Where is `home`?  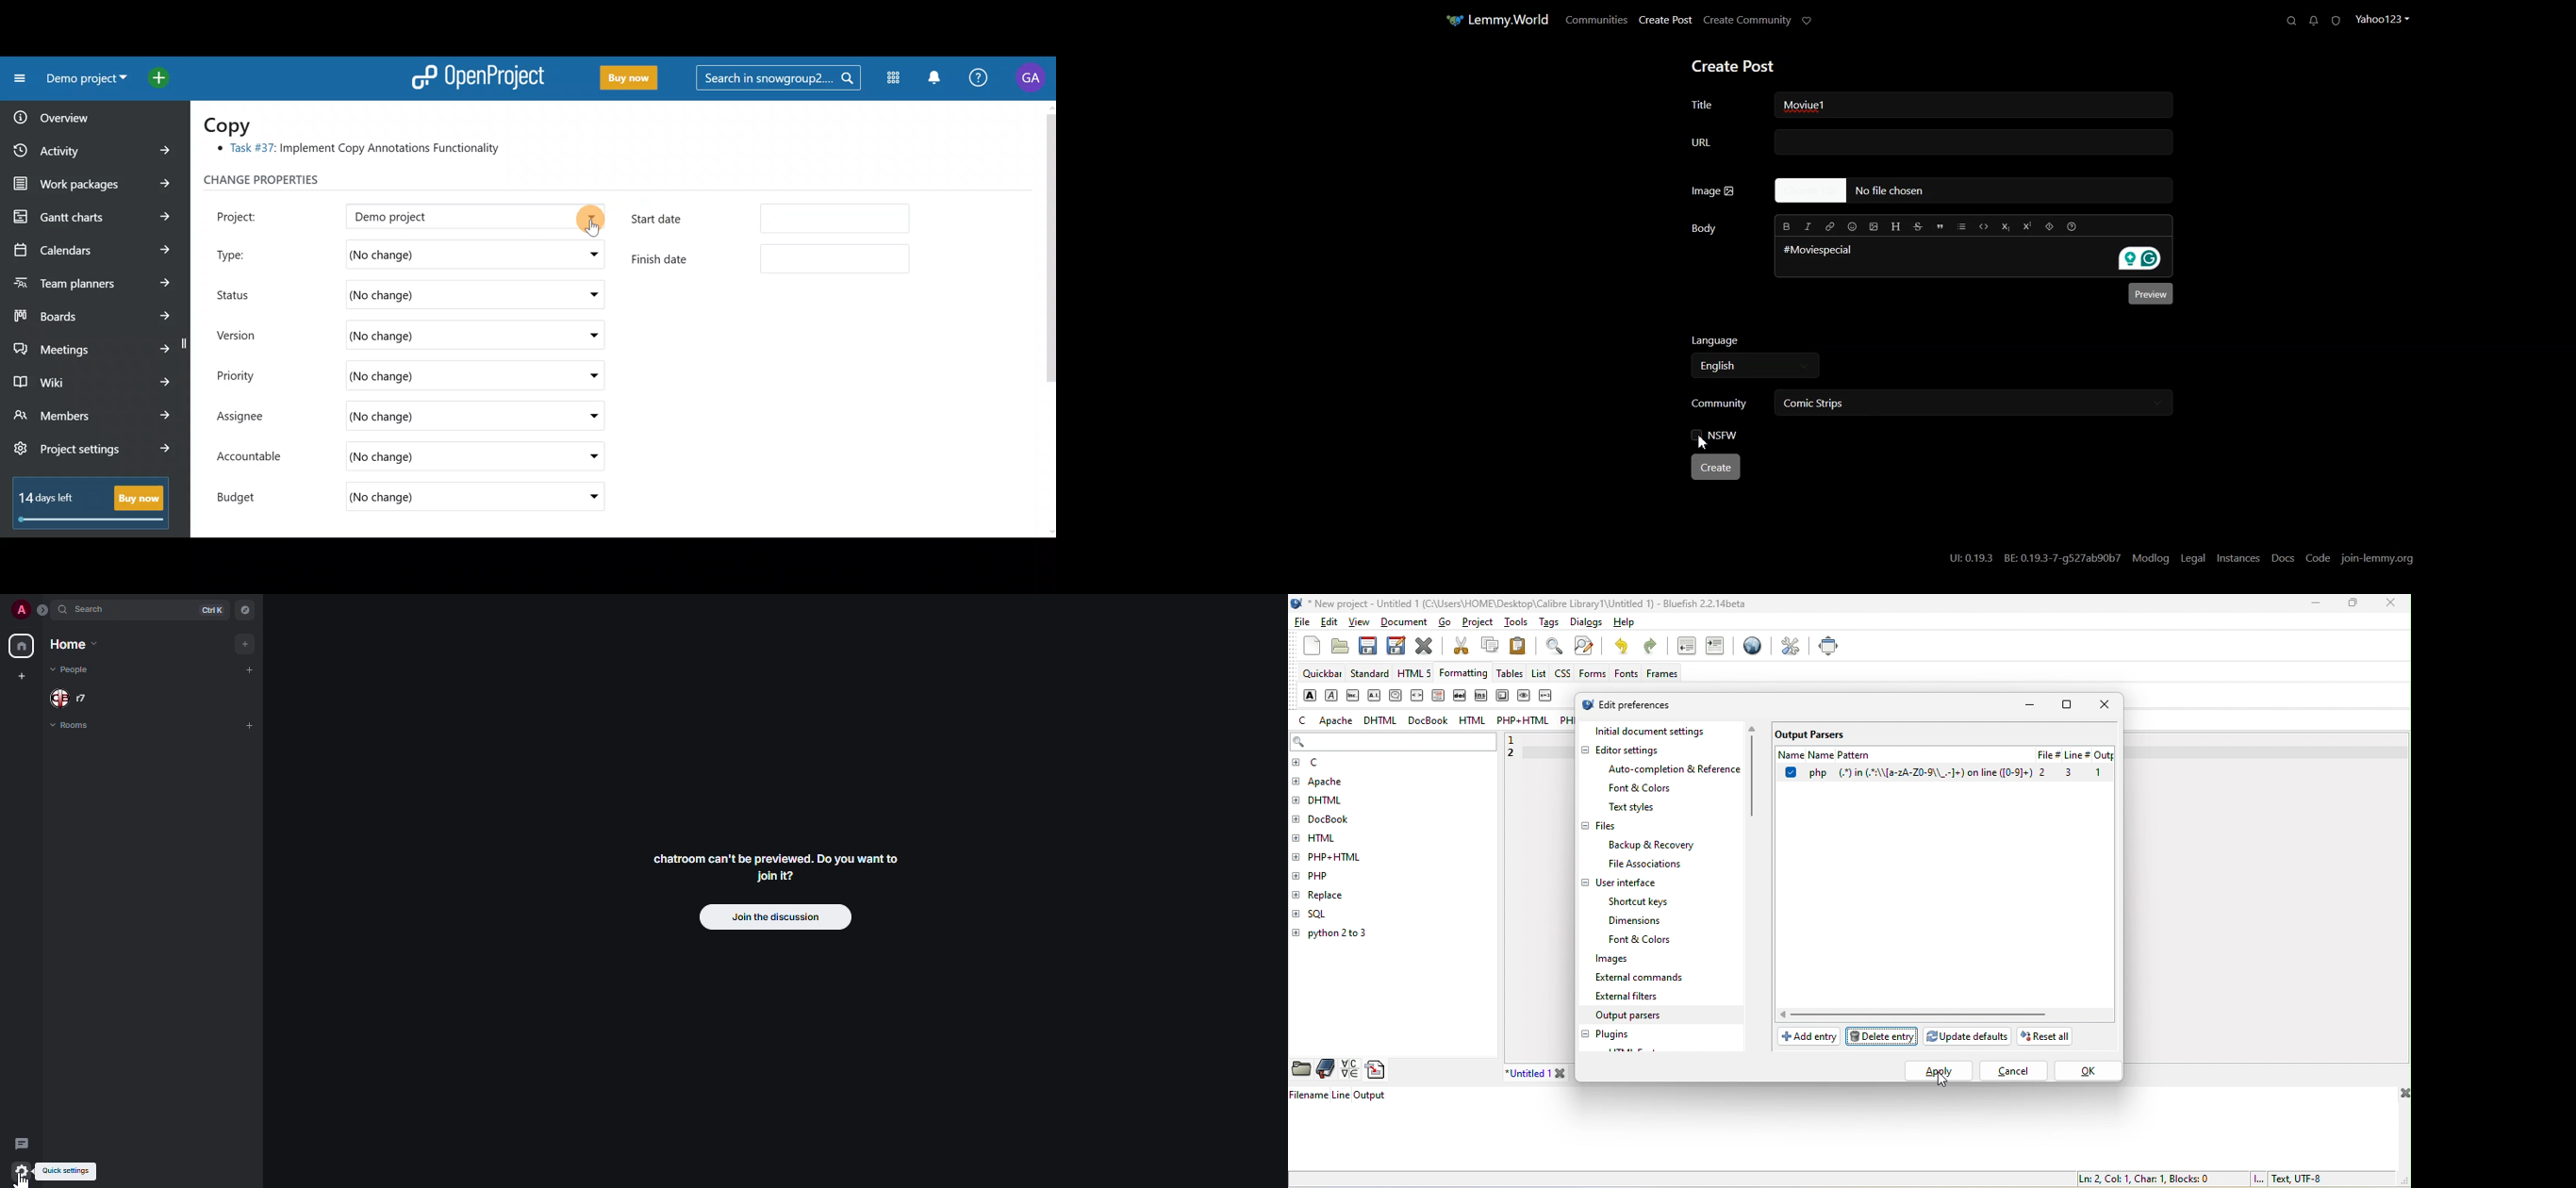 home is located at coordinates (79, 645).